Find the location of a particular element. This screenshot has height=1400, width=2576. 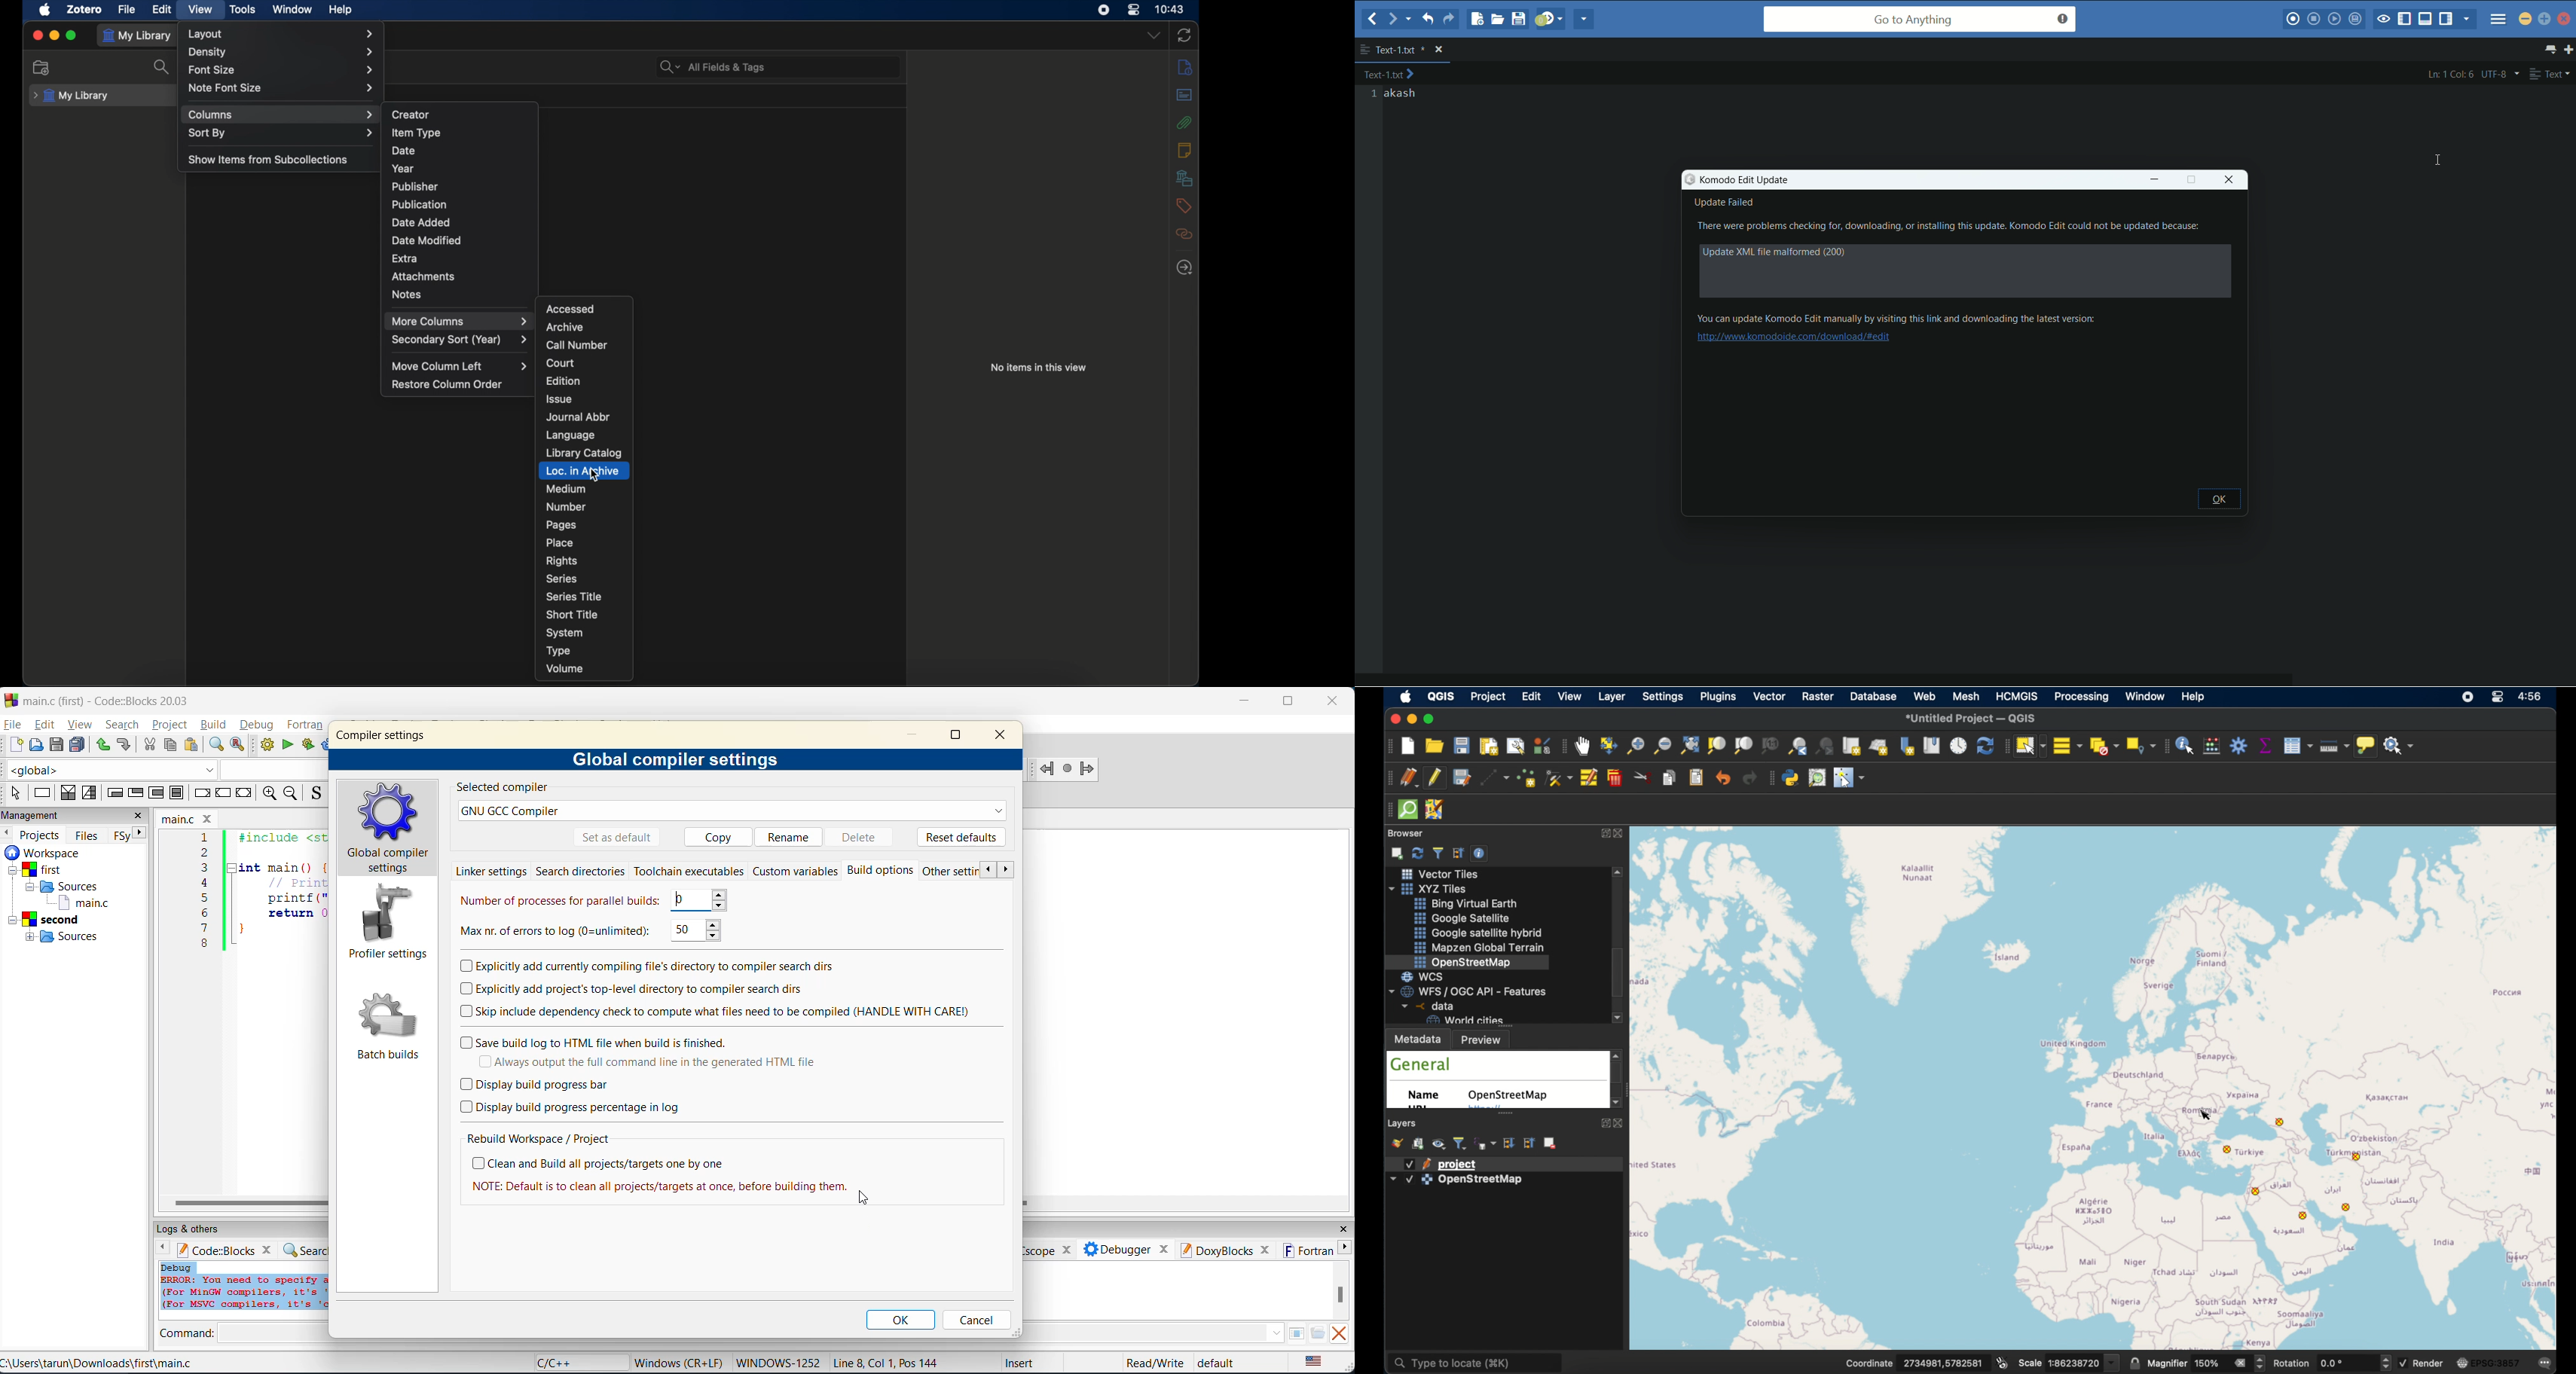

system is located at coordinates (565, 633).